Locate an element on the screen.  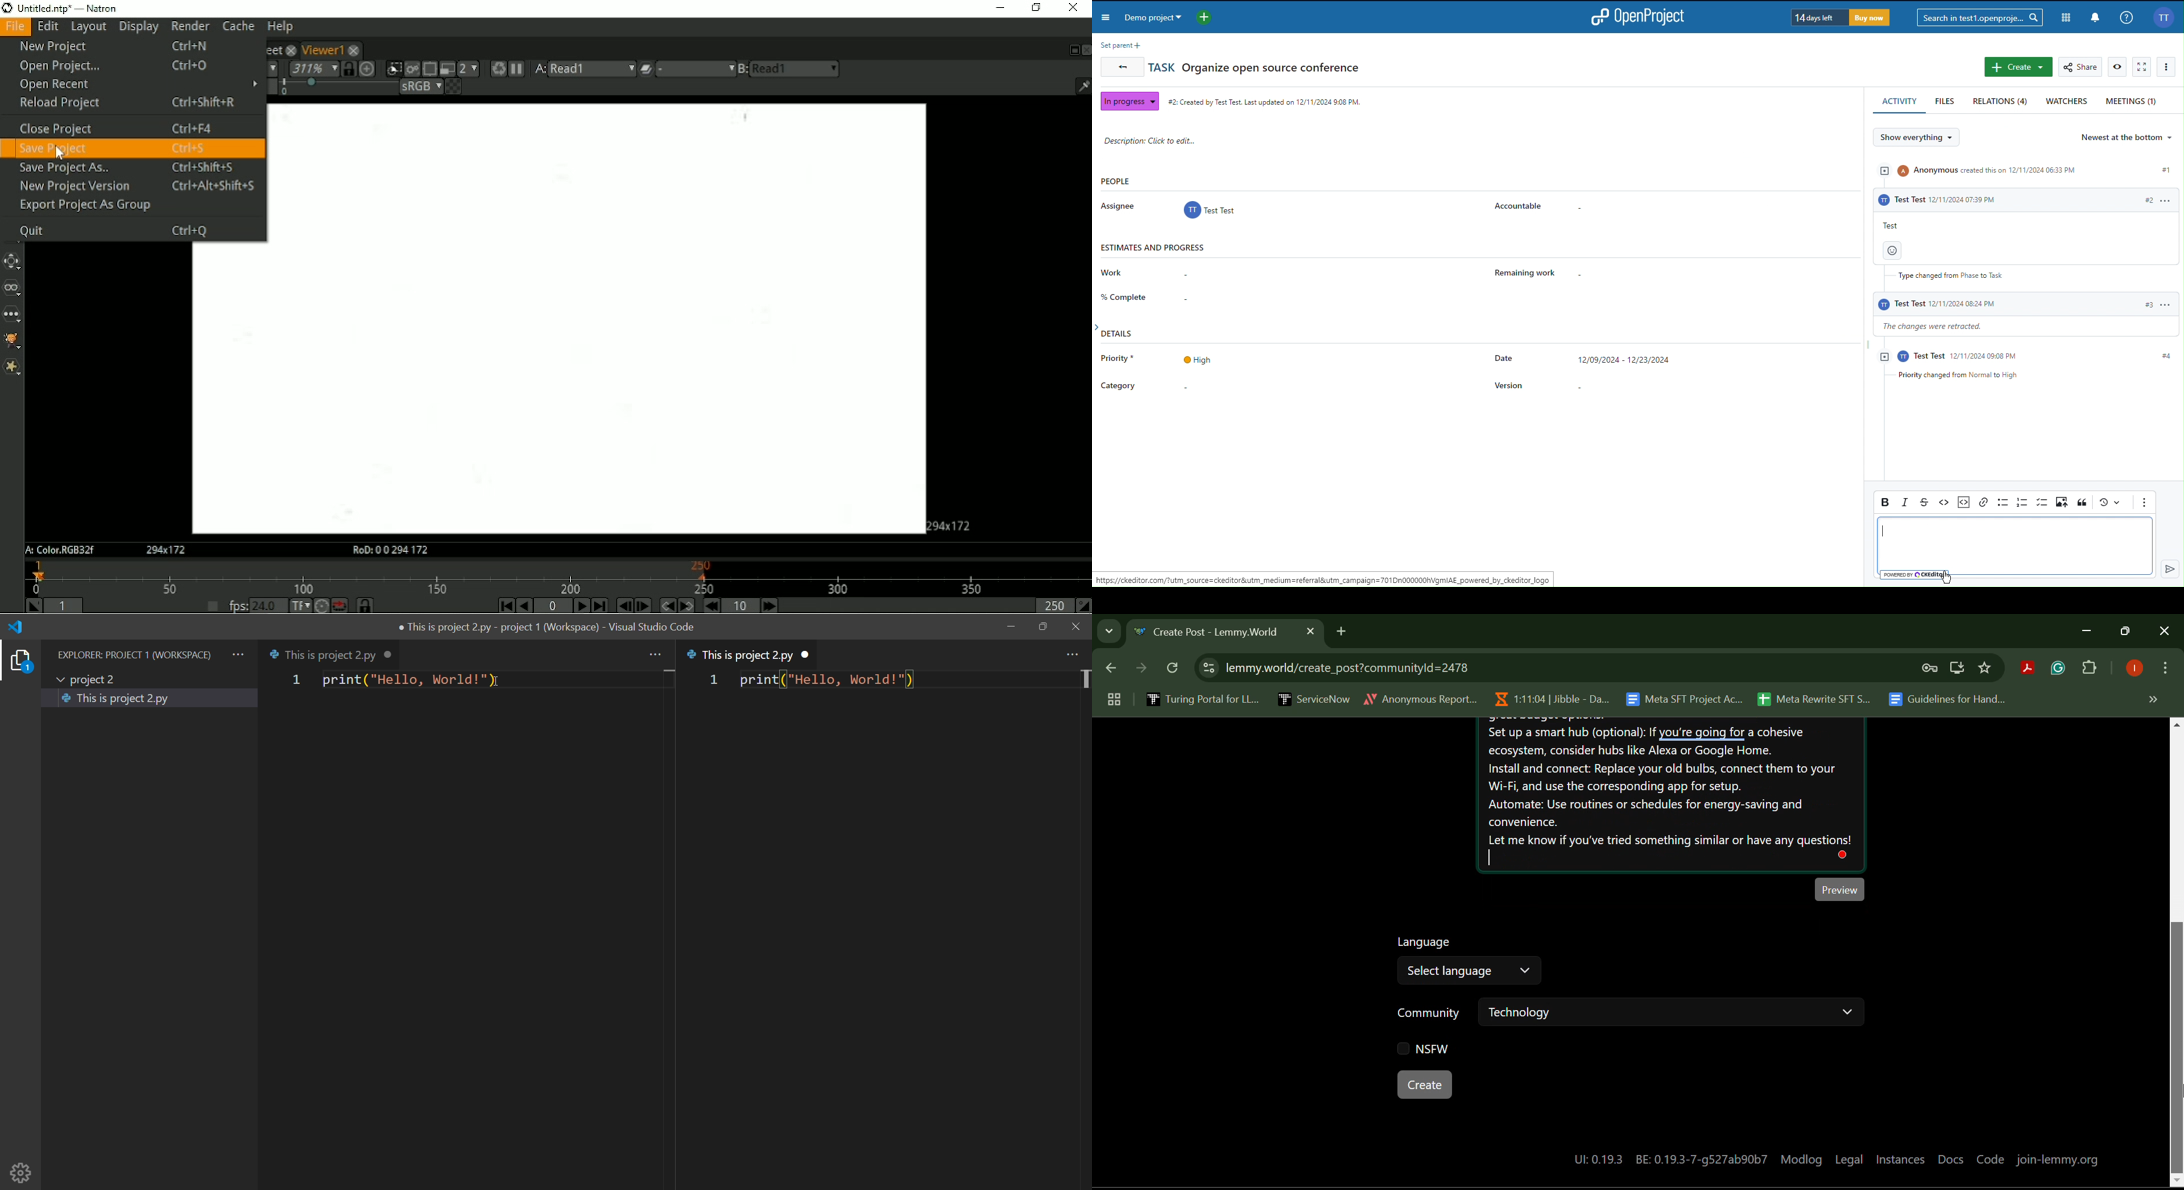
project2 is located at coordinates (91, 678).